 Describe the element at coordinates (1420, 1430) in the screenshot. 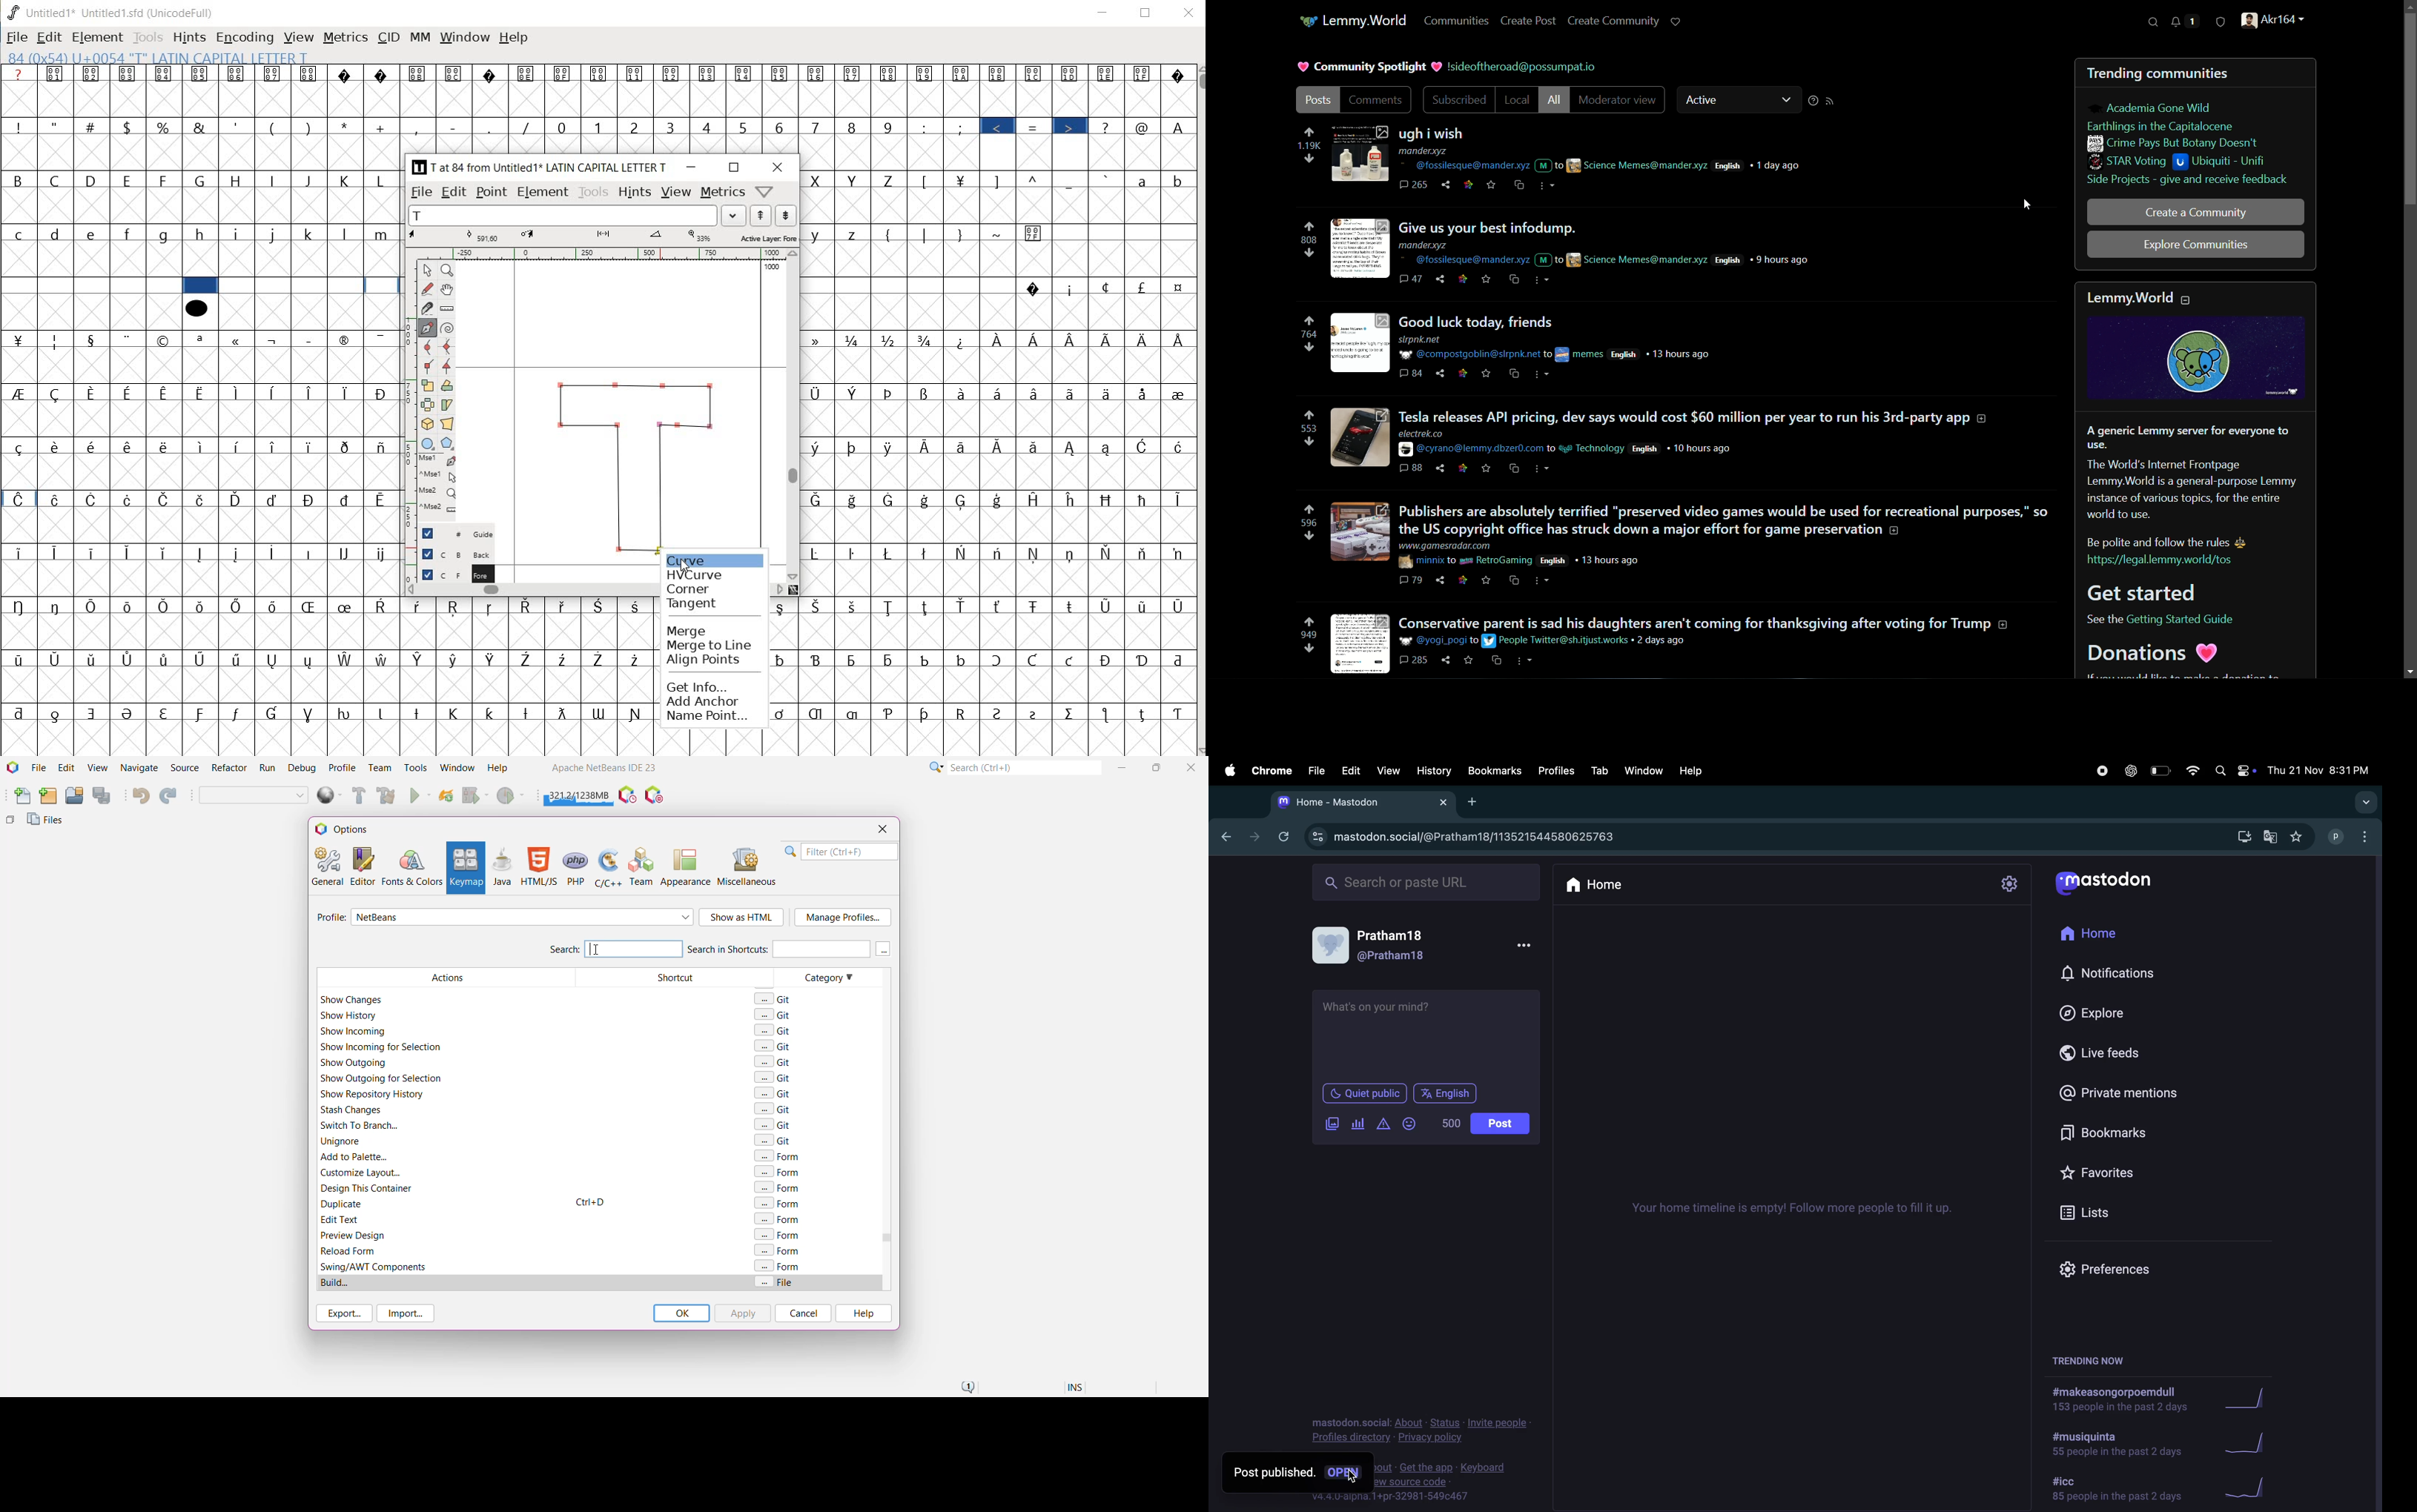

I see `privacy policy` at that location.